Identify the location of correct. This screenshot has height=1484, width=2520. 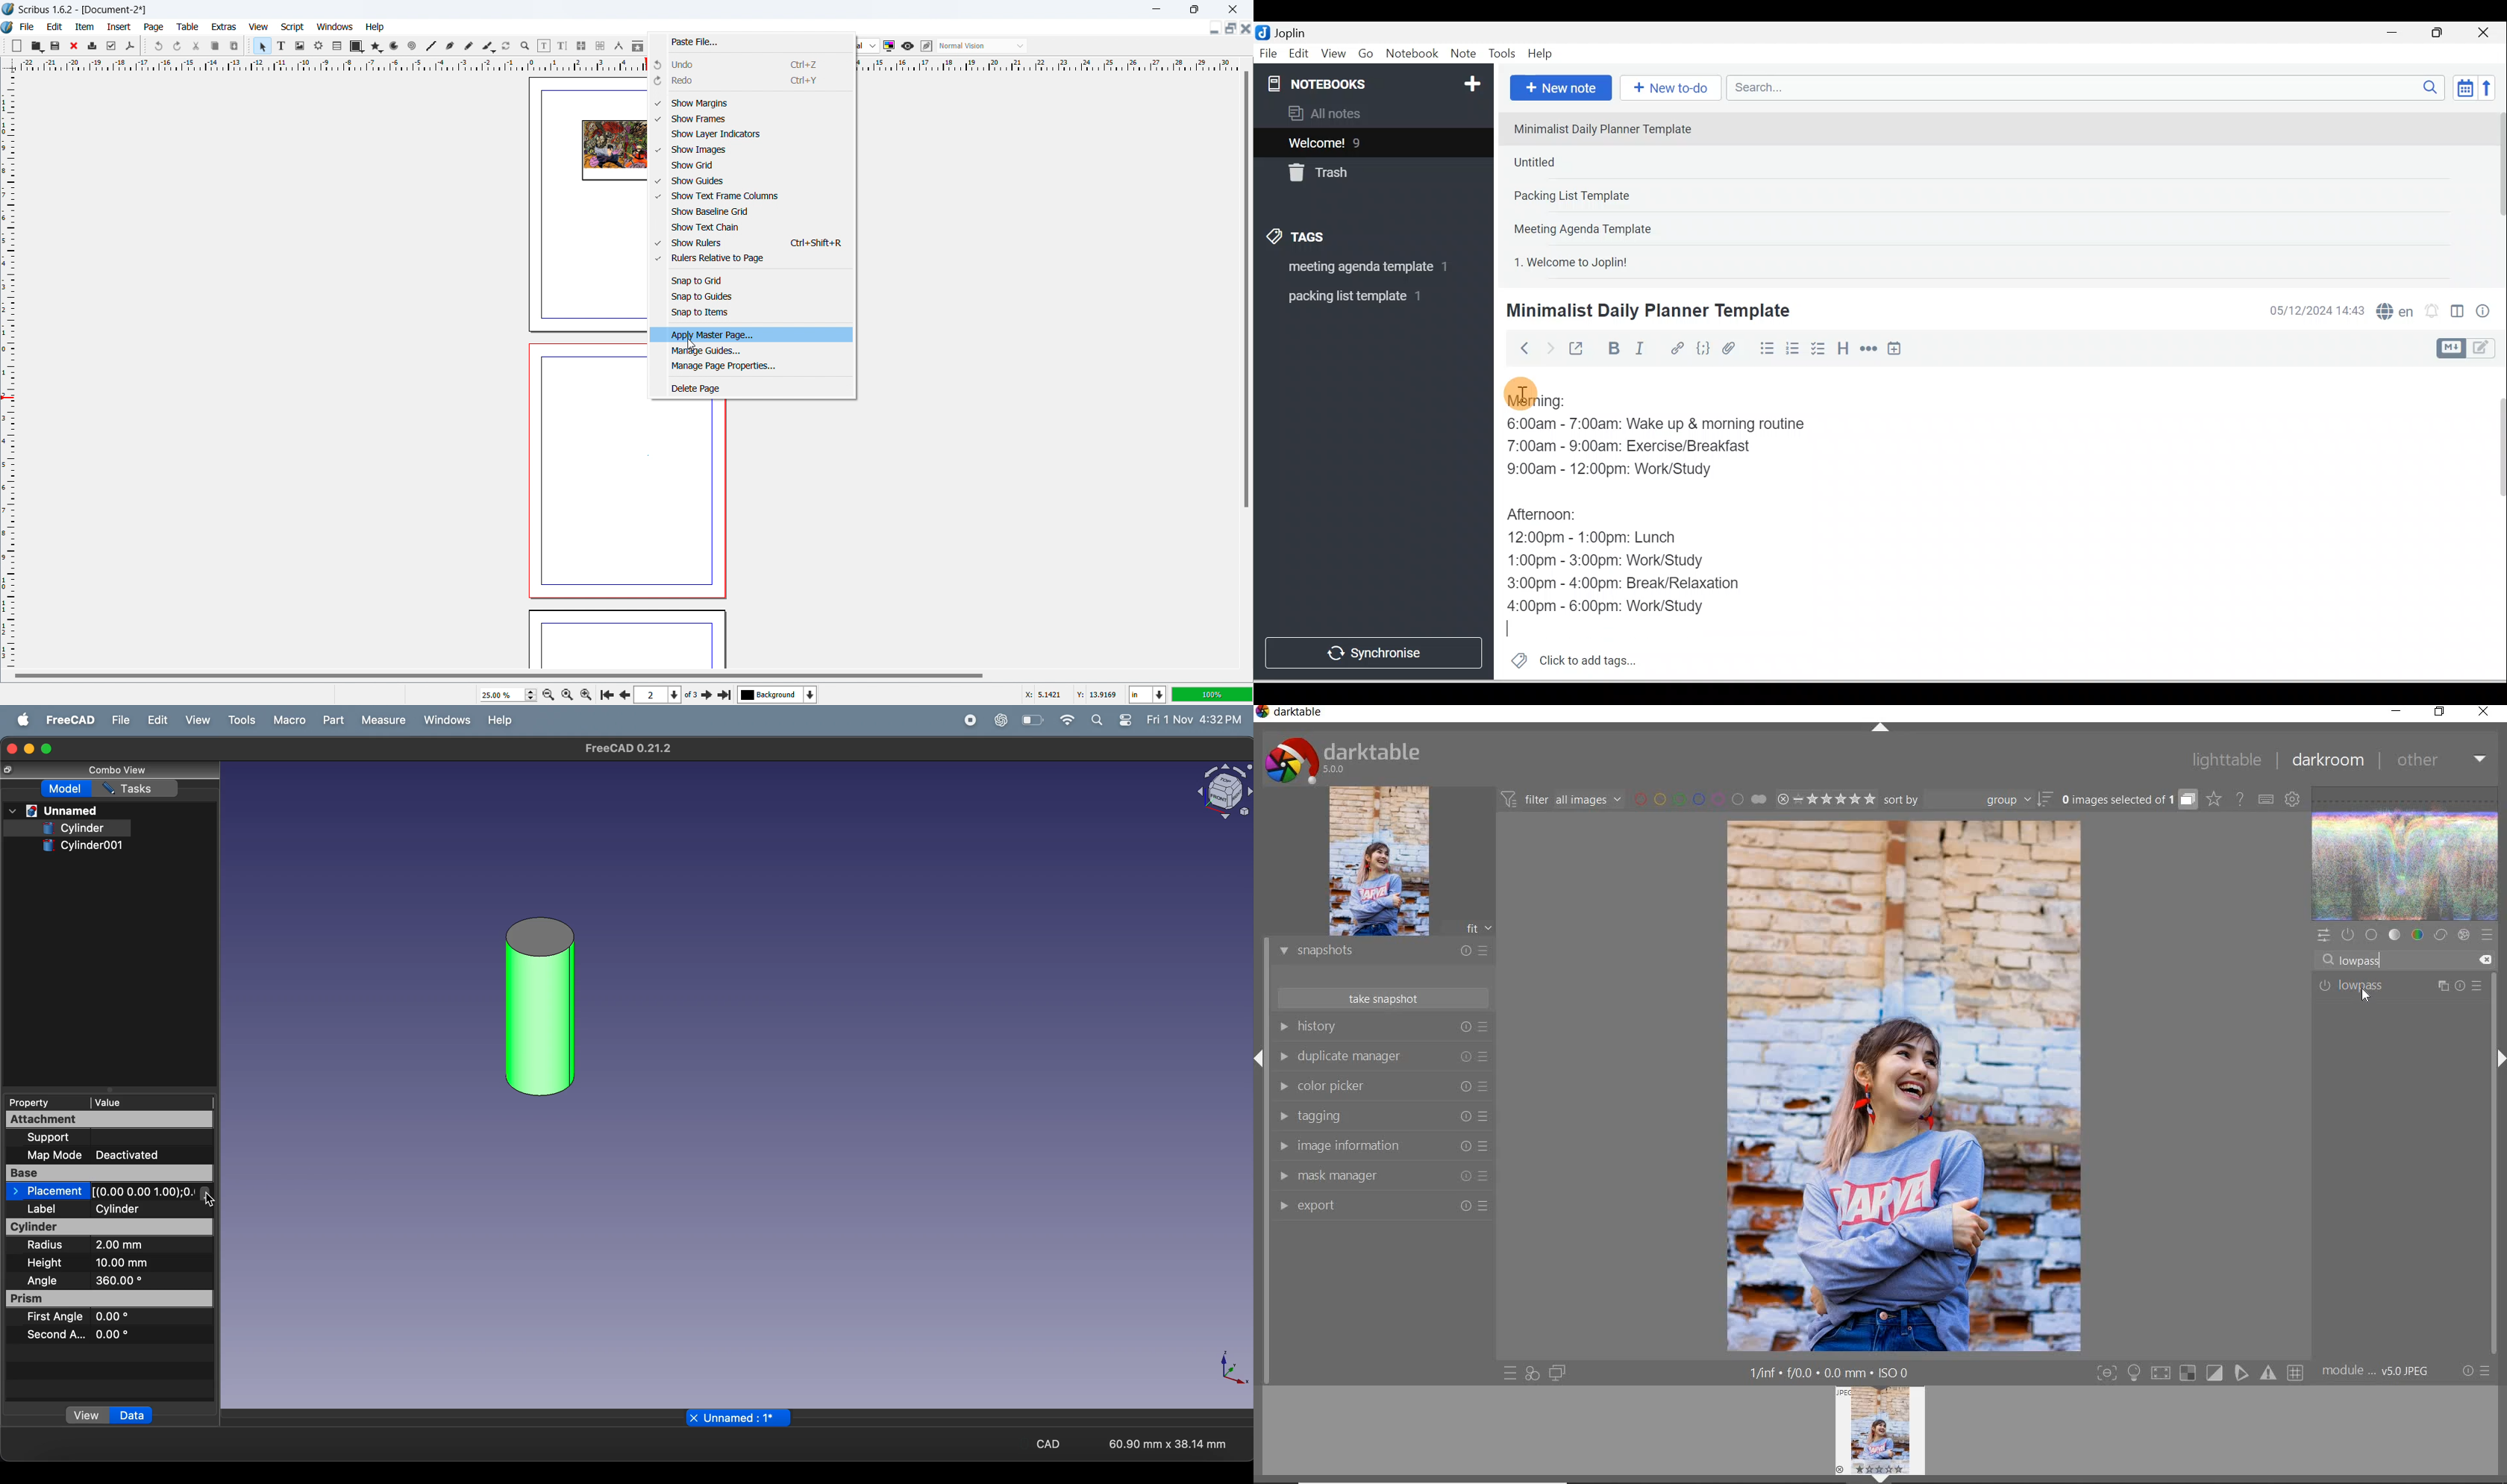
(2440, 936).